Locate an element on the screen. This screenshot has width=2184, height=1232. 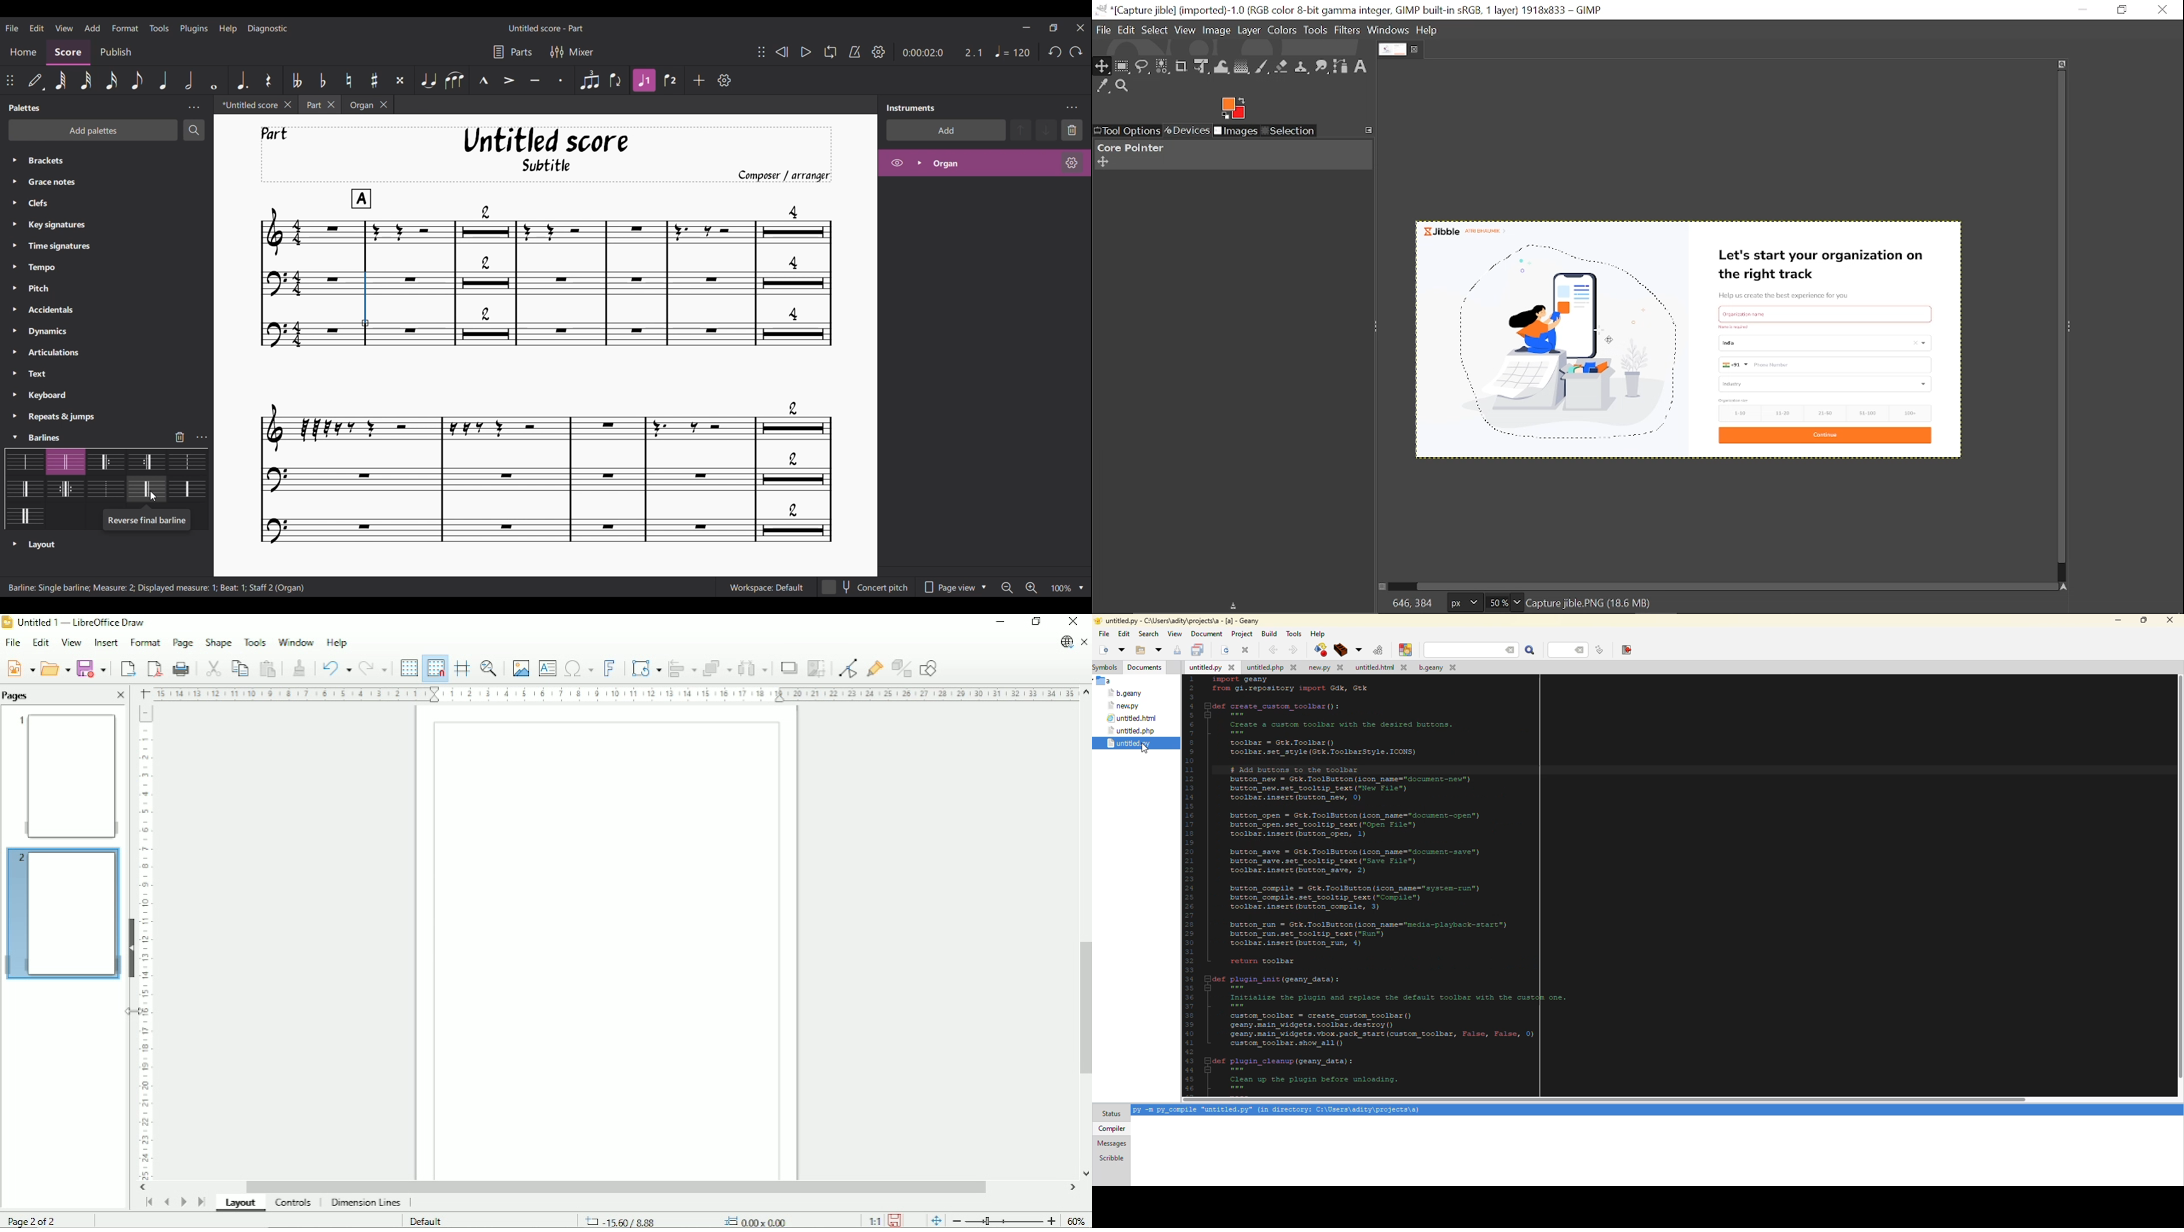
Phon Numbers is located at coordinates (1826, 365).